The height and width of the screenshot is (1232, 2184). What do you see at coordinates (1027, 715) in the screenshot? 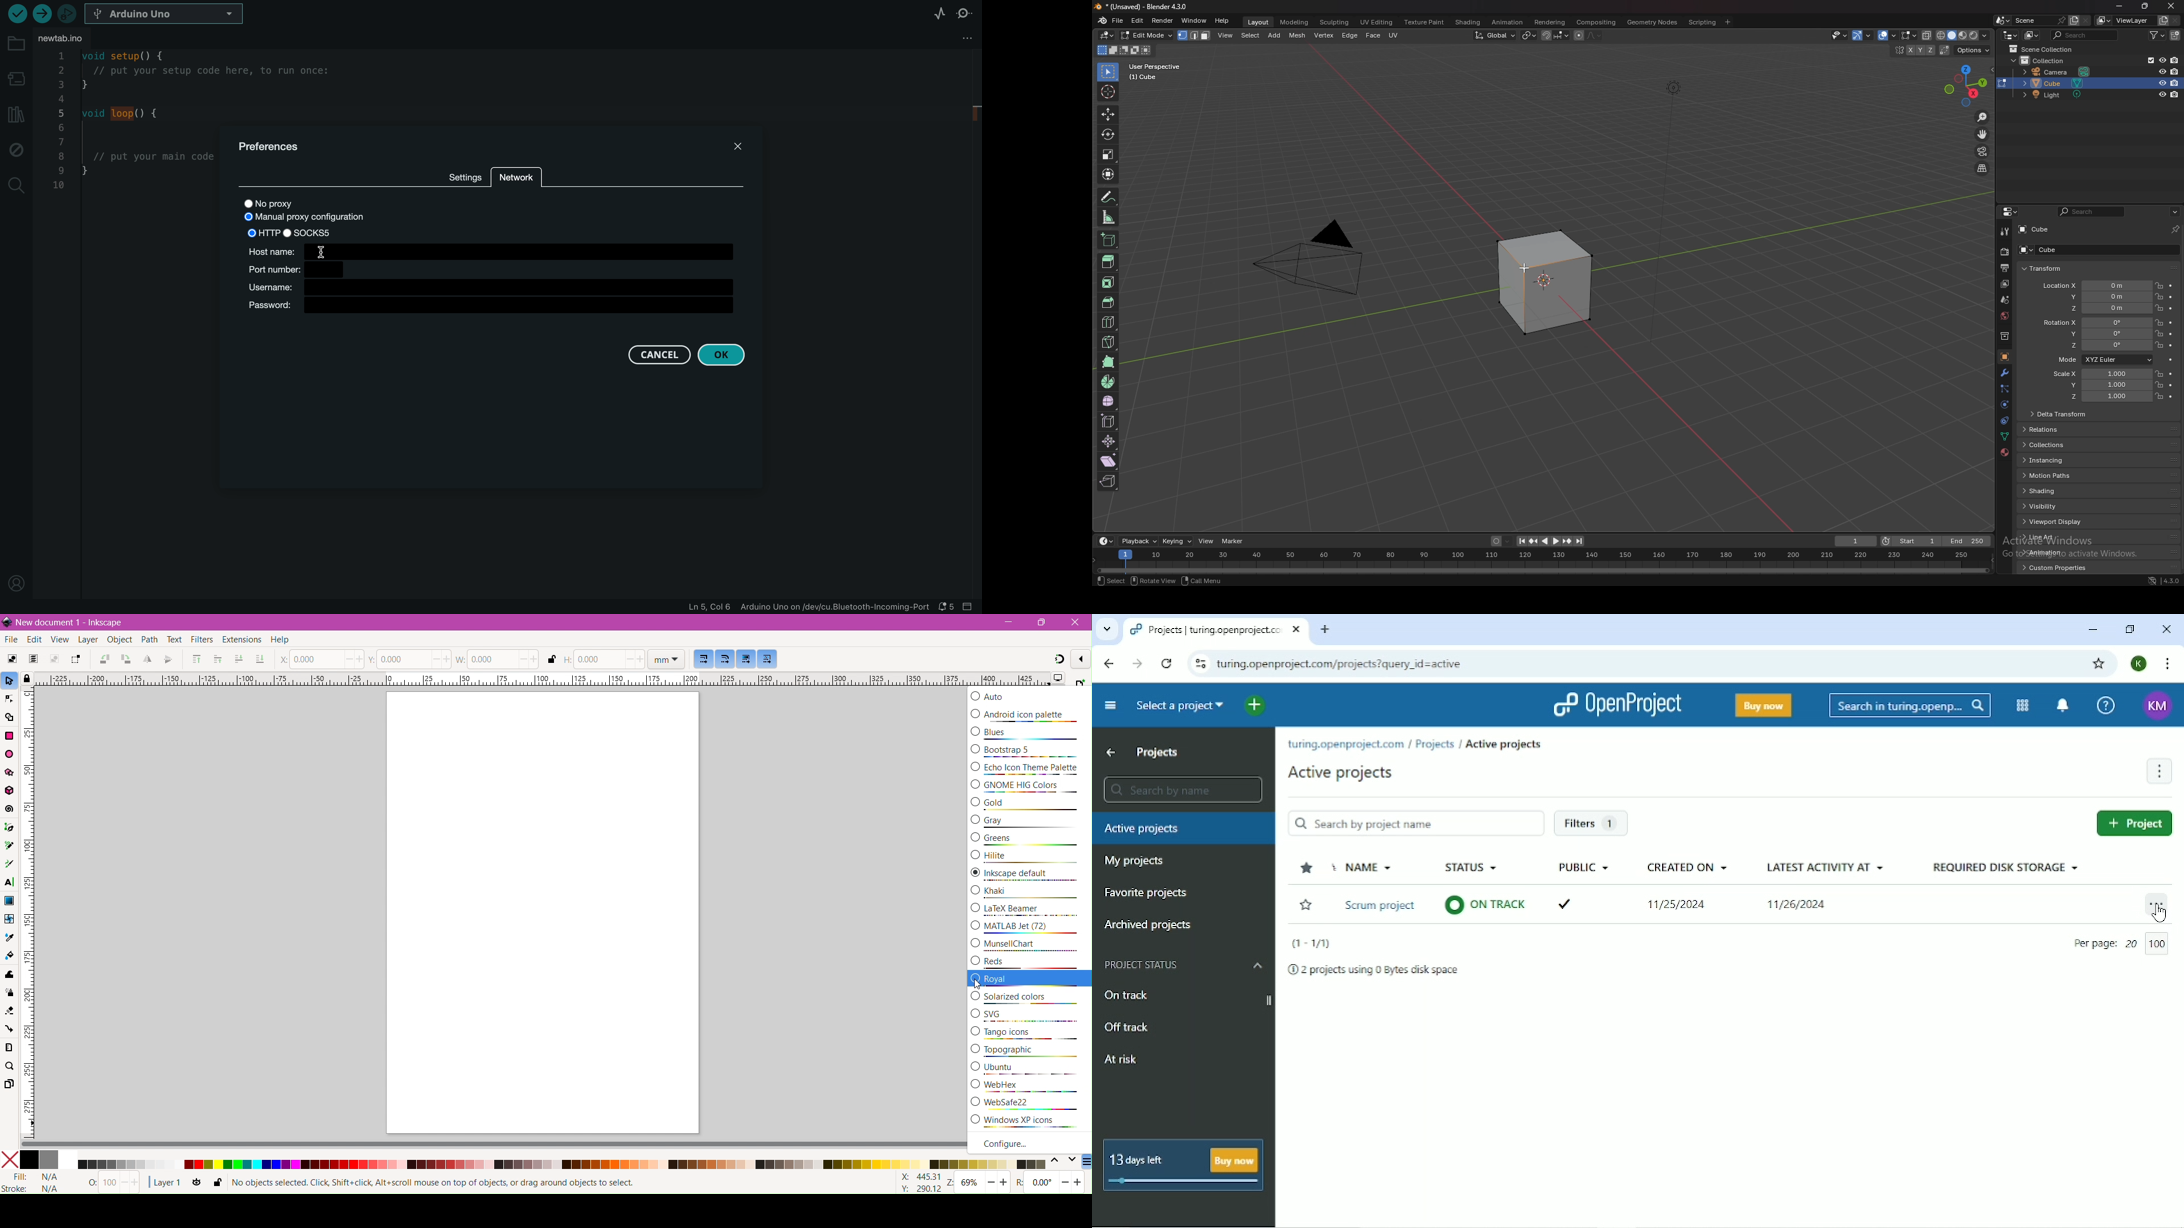
I see `Android Icon Palette` at bounding box center [1027, 715].